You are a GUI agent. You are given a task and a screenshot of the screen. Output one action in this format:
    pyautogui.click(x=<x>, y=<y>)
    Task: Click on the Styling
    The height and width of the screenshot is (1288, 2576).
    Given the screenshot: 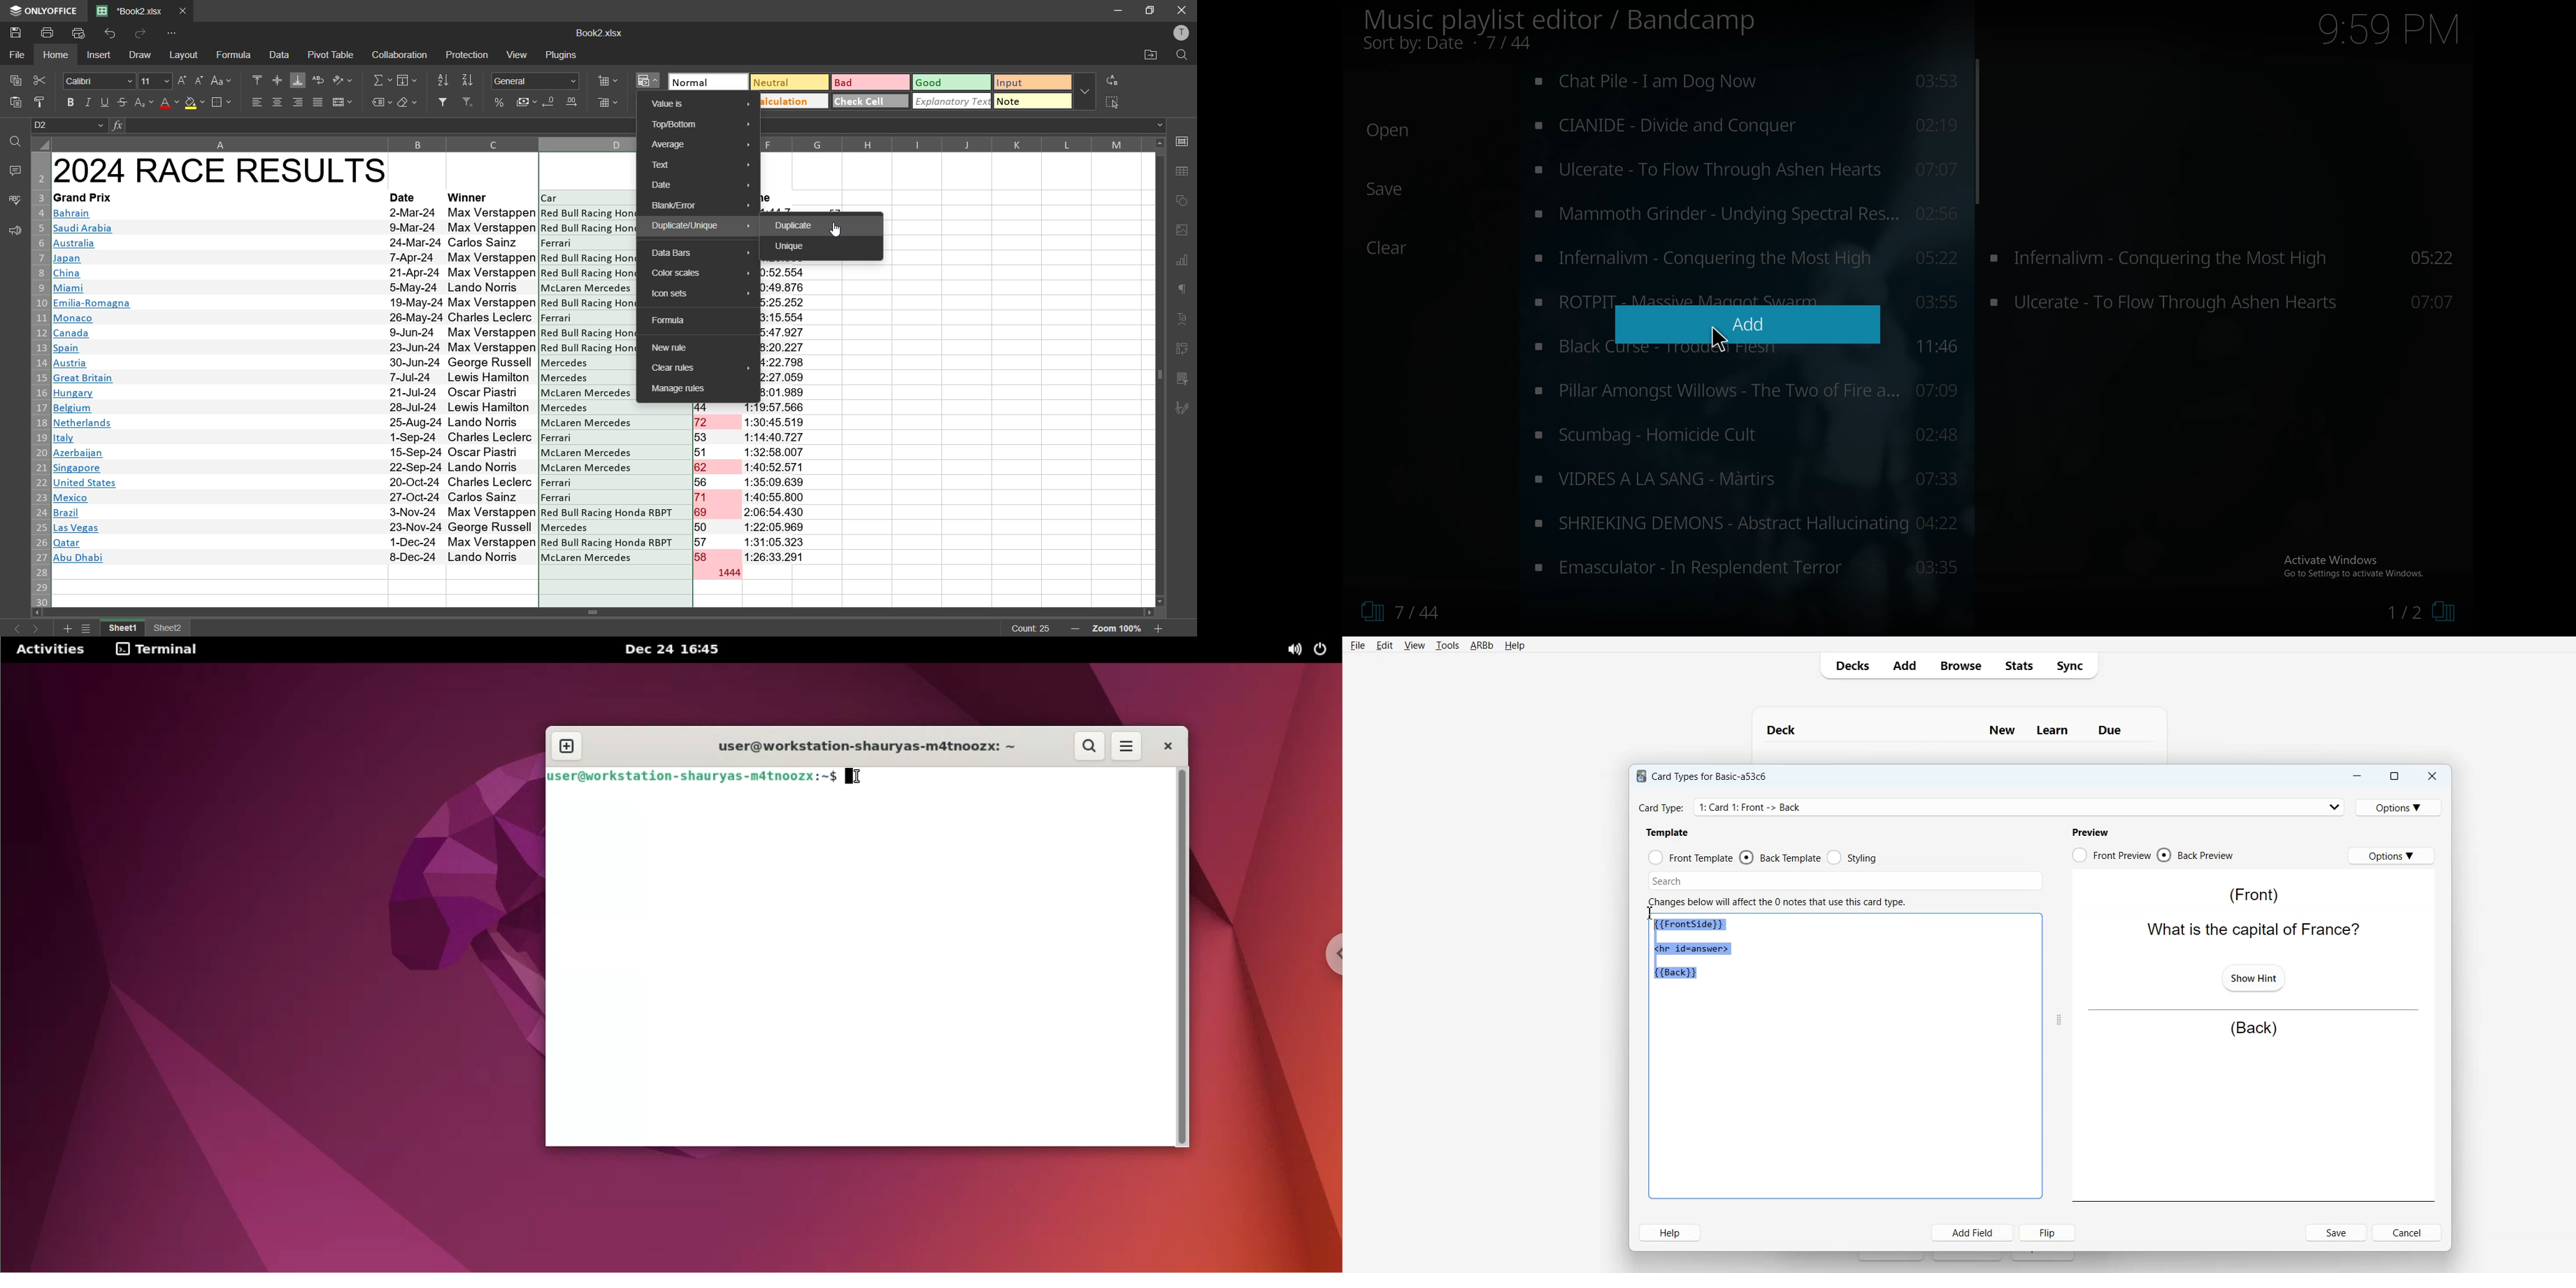 What is the action you would take?
    pyautogui.click(x=1854, y=858)
    